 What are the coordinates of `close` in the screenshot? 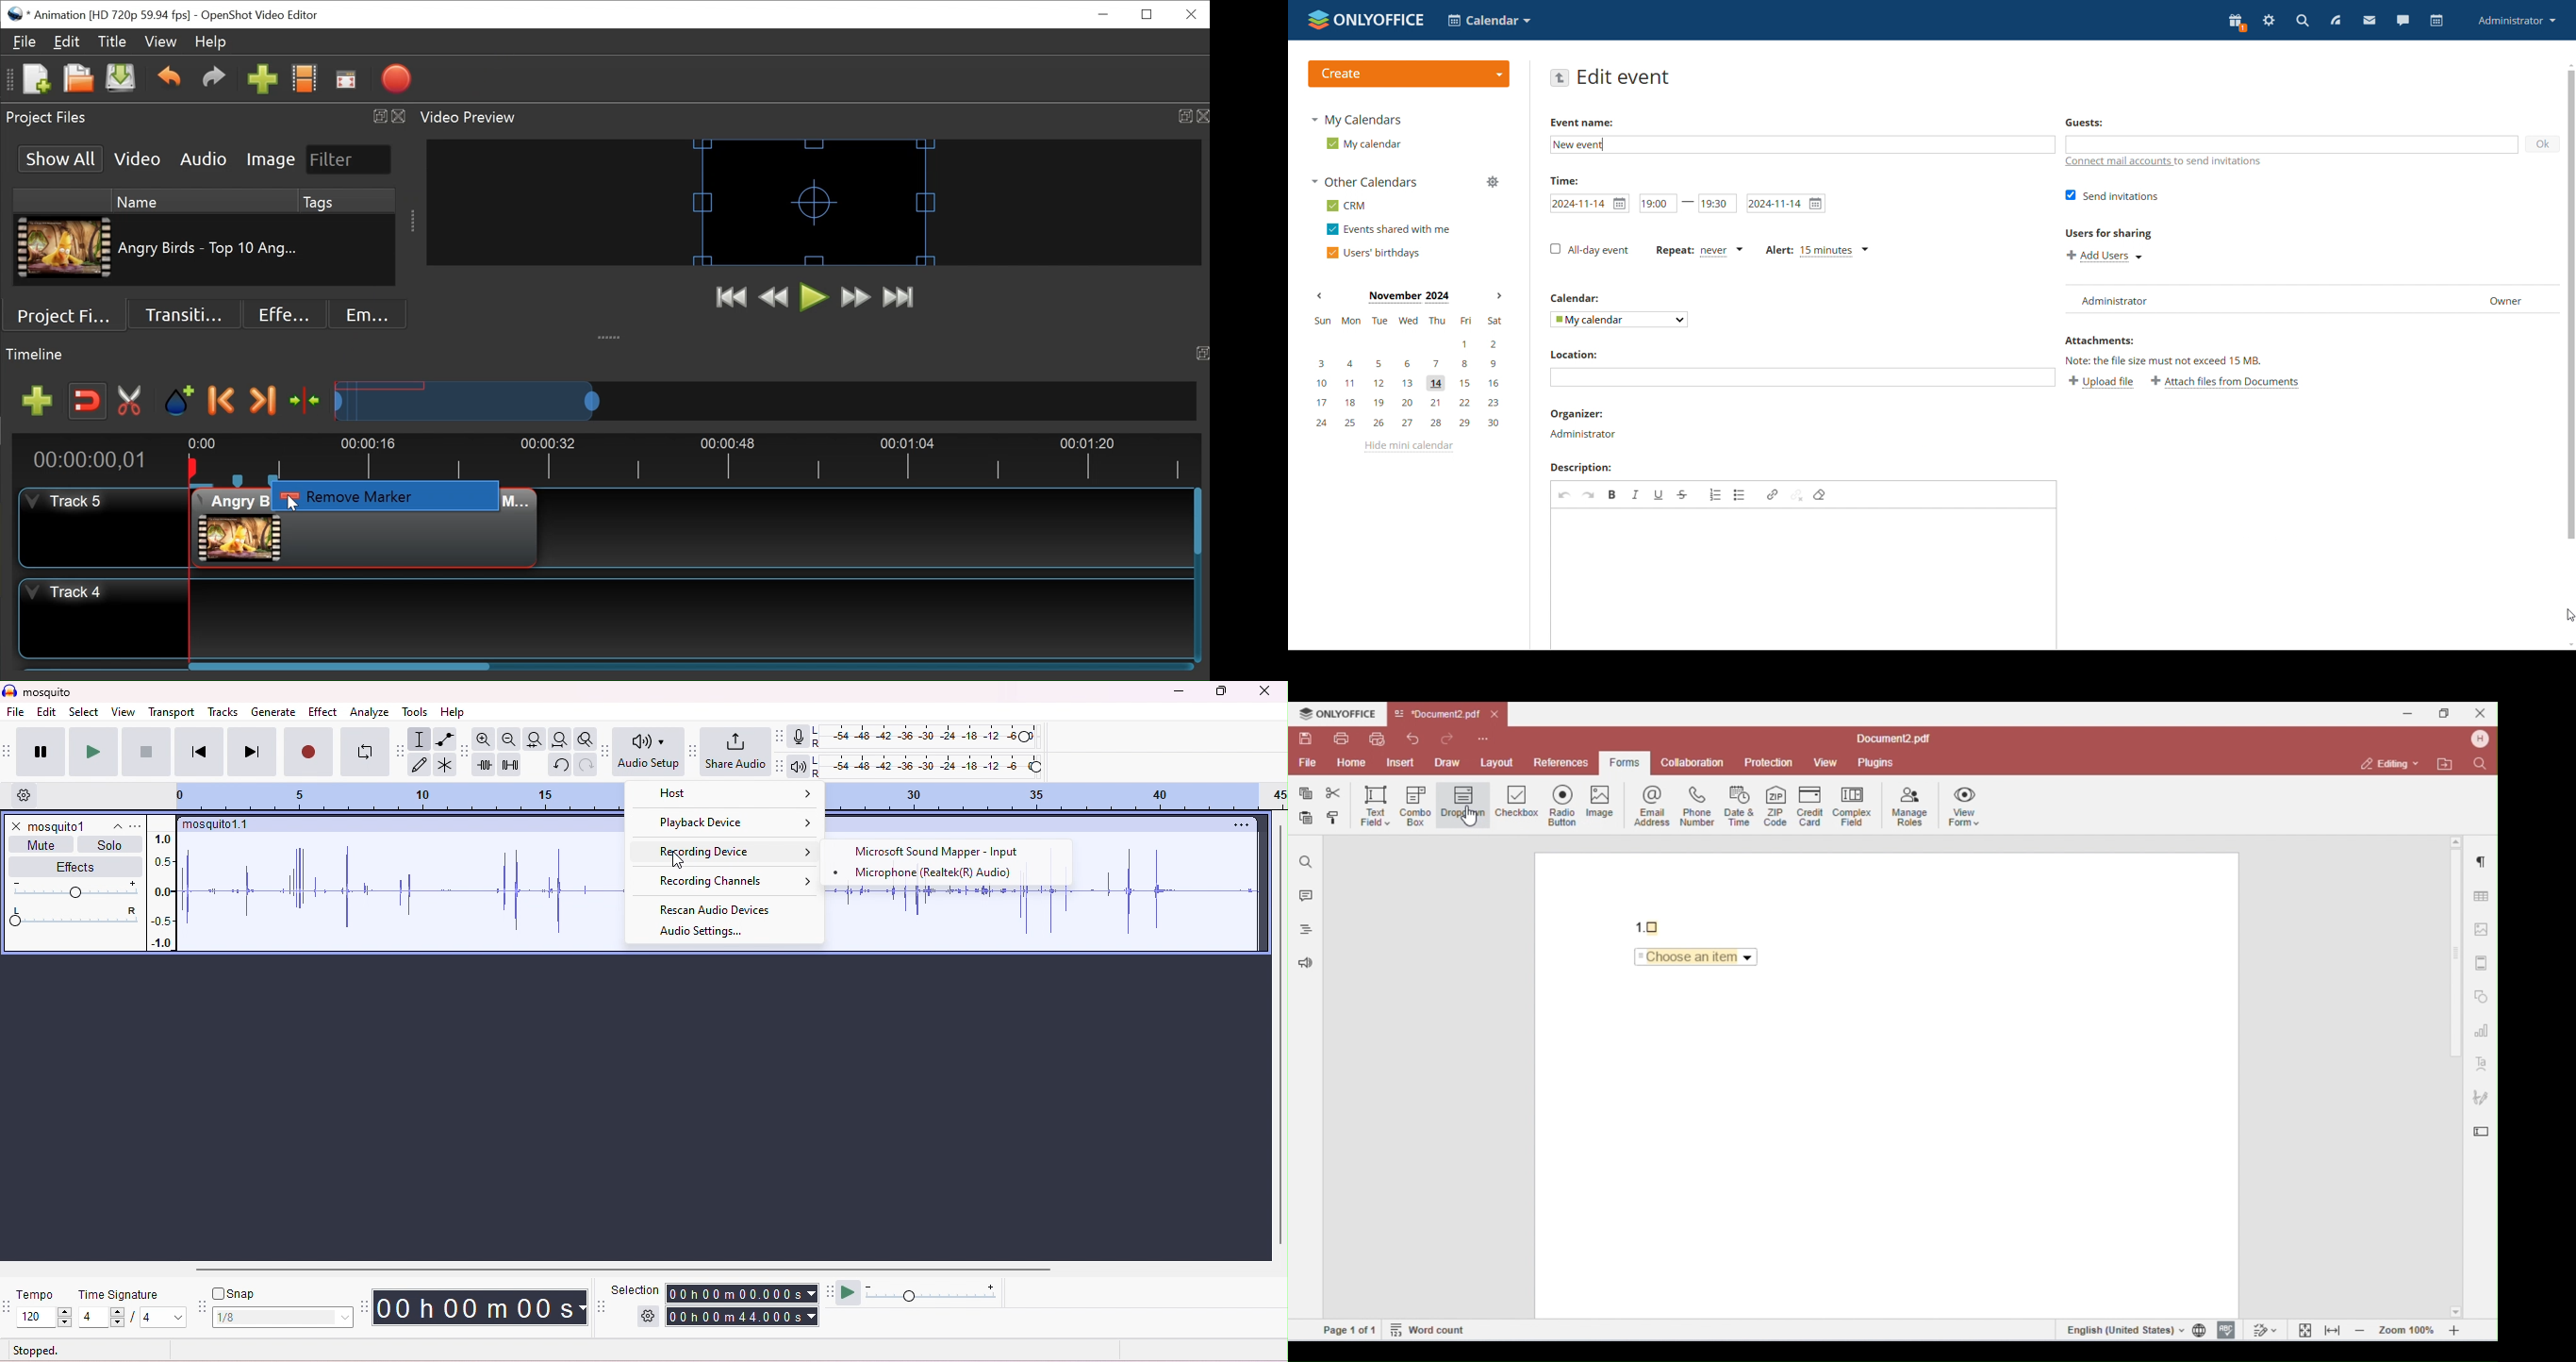 It's located at (15, 826).